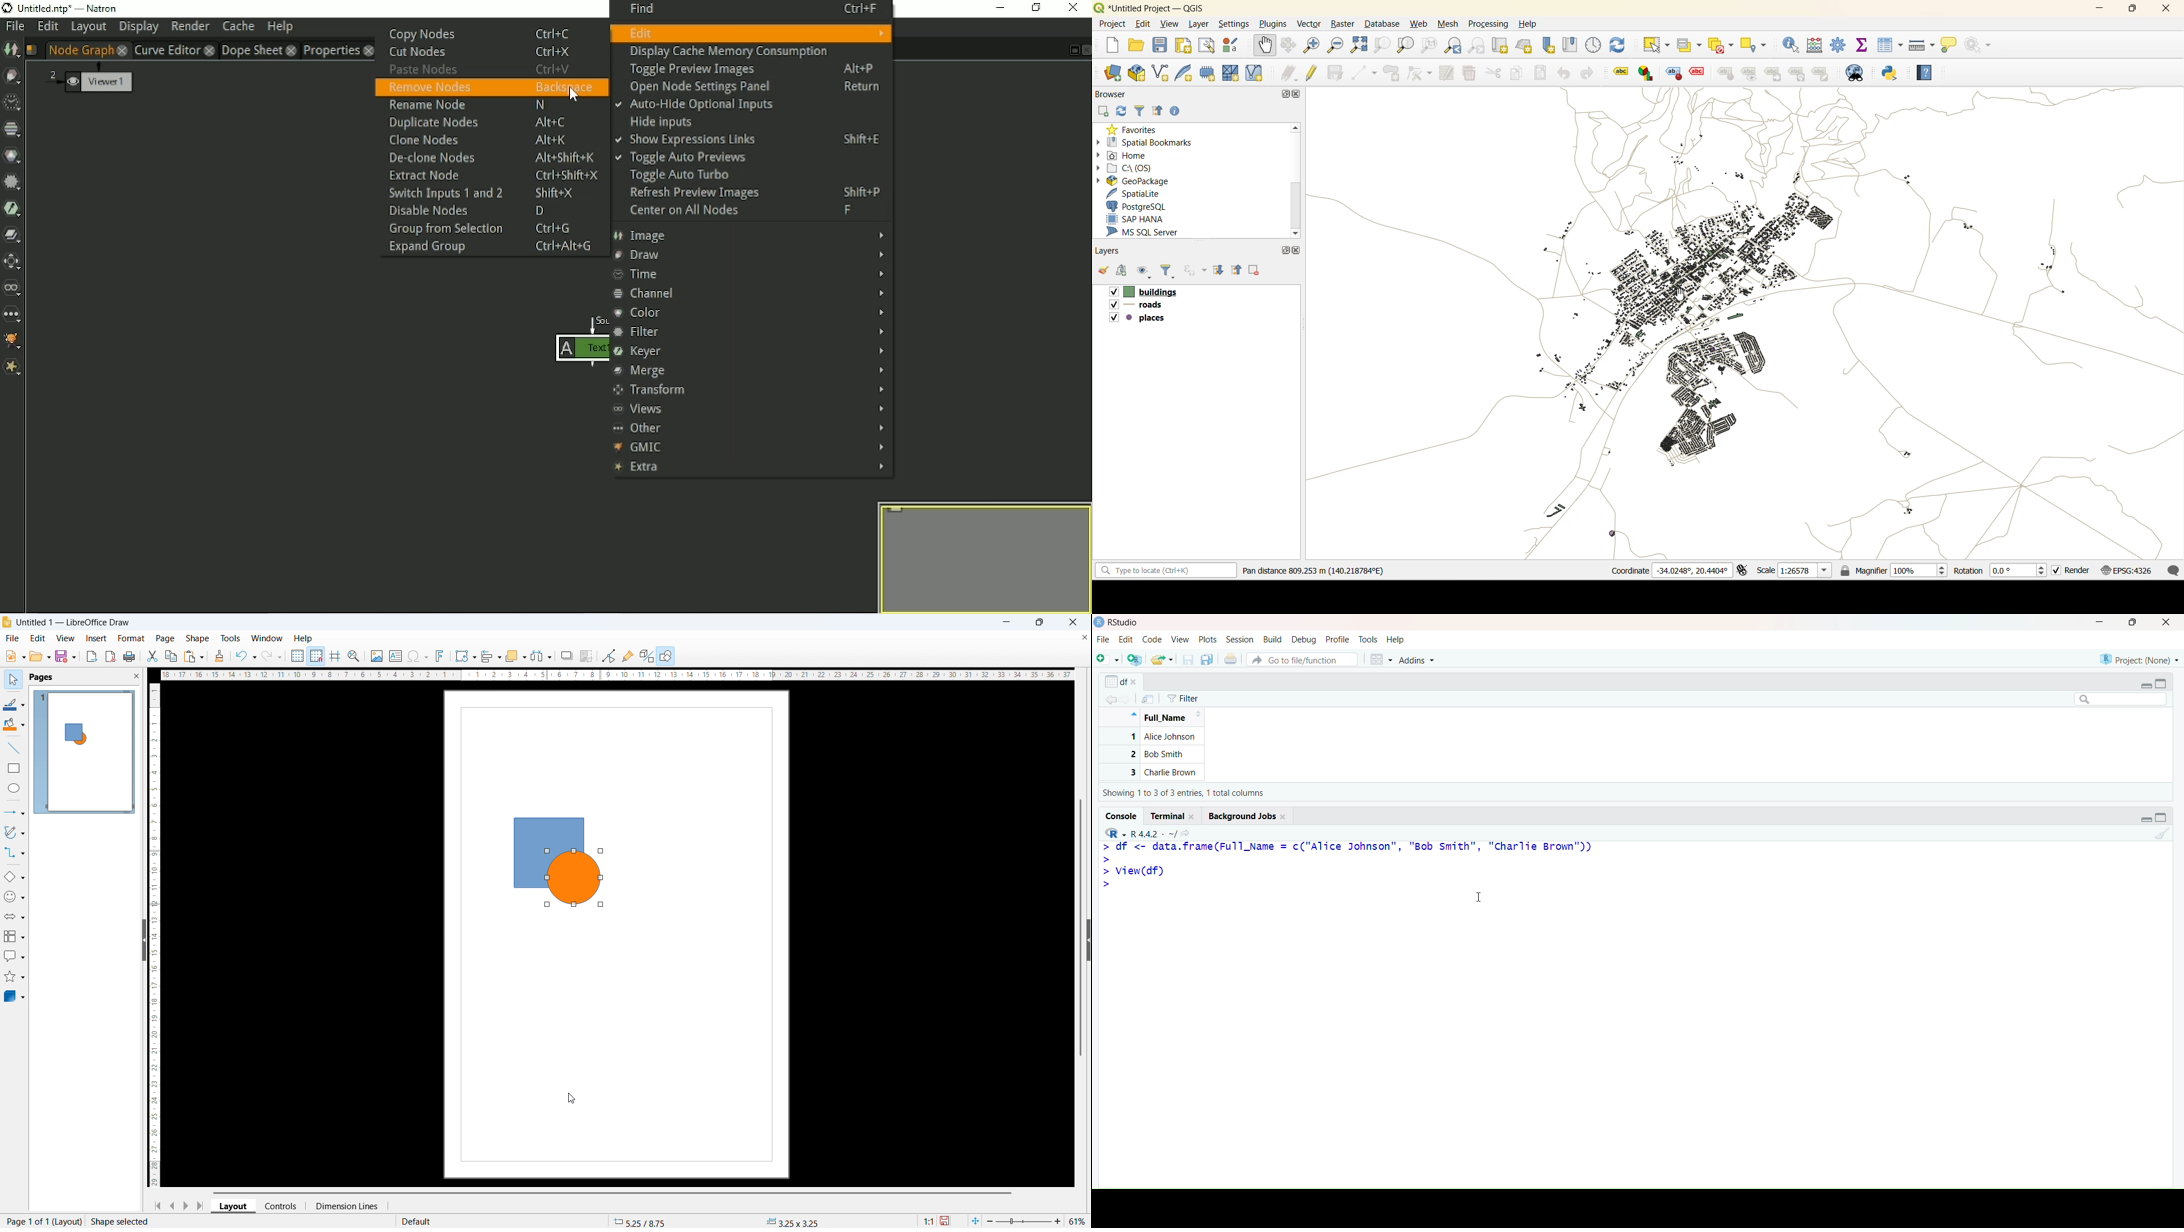 The width and height of the screenshot is (2184, 1232). Describe the element at coordinates (947, 1220) in the screenshot. I see `save` at that location.